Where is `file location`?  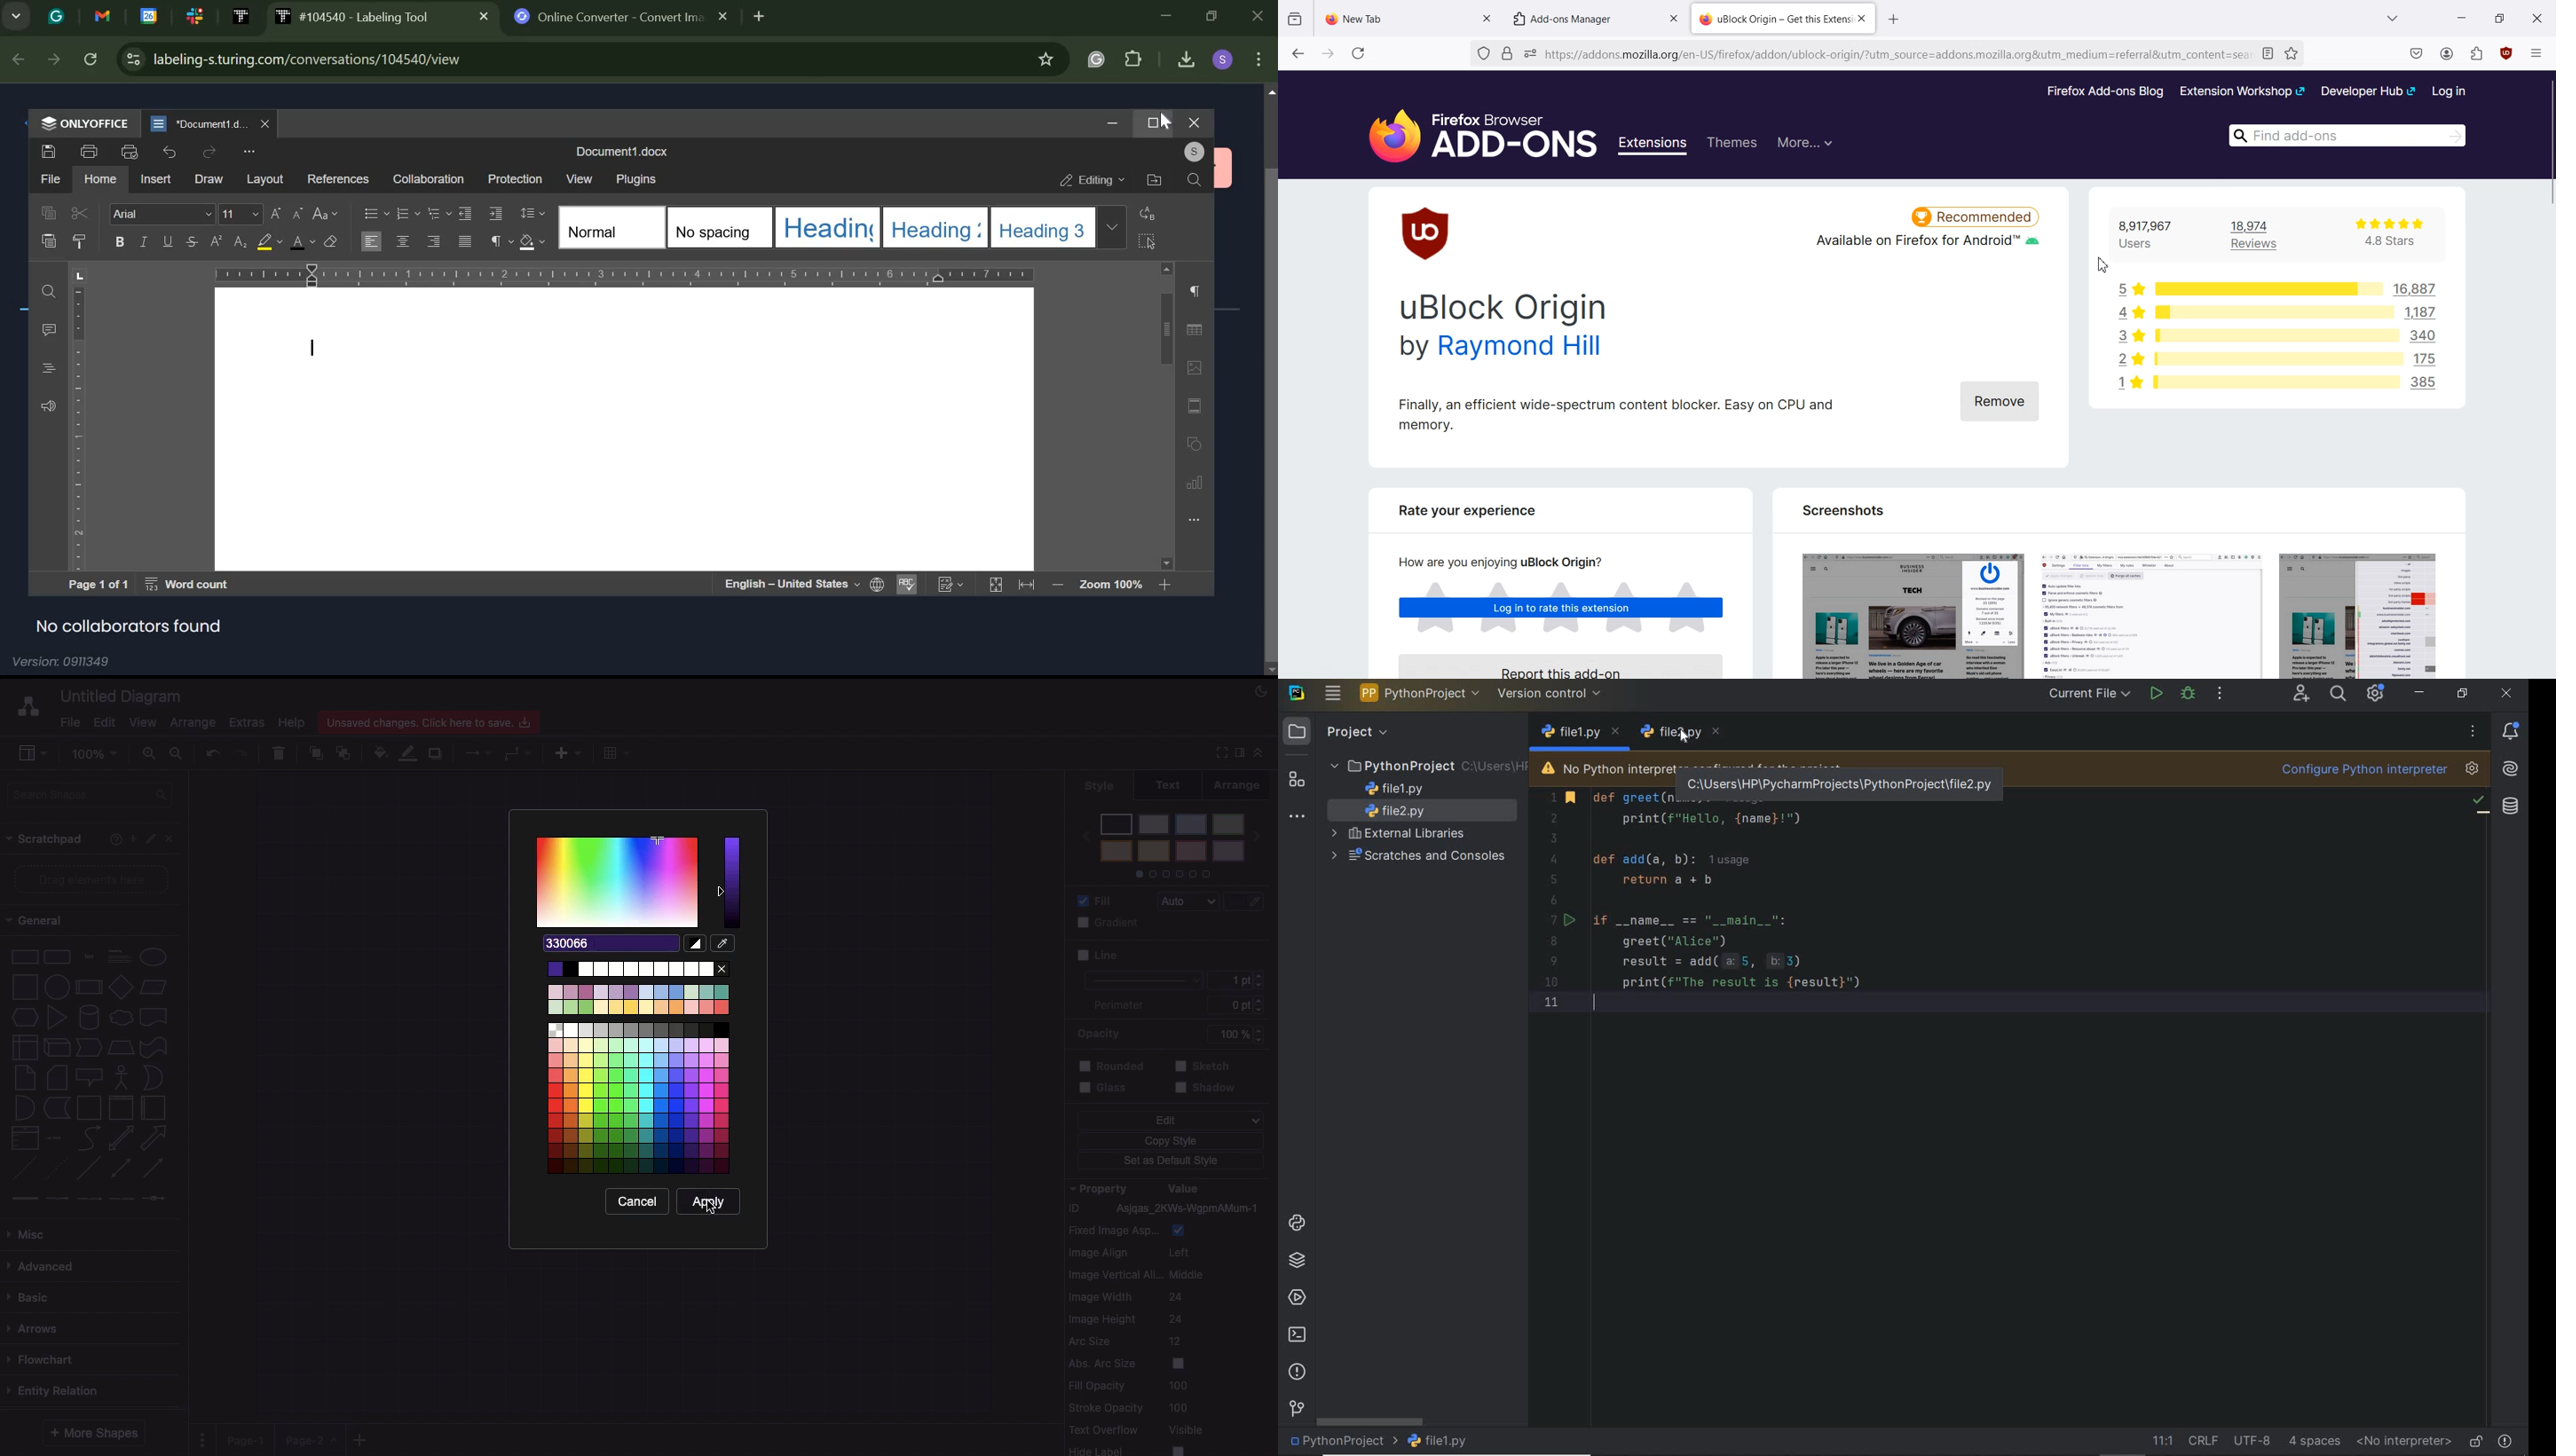 file location is located at coordinates (1154, 179).